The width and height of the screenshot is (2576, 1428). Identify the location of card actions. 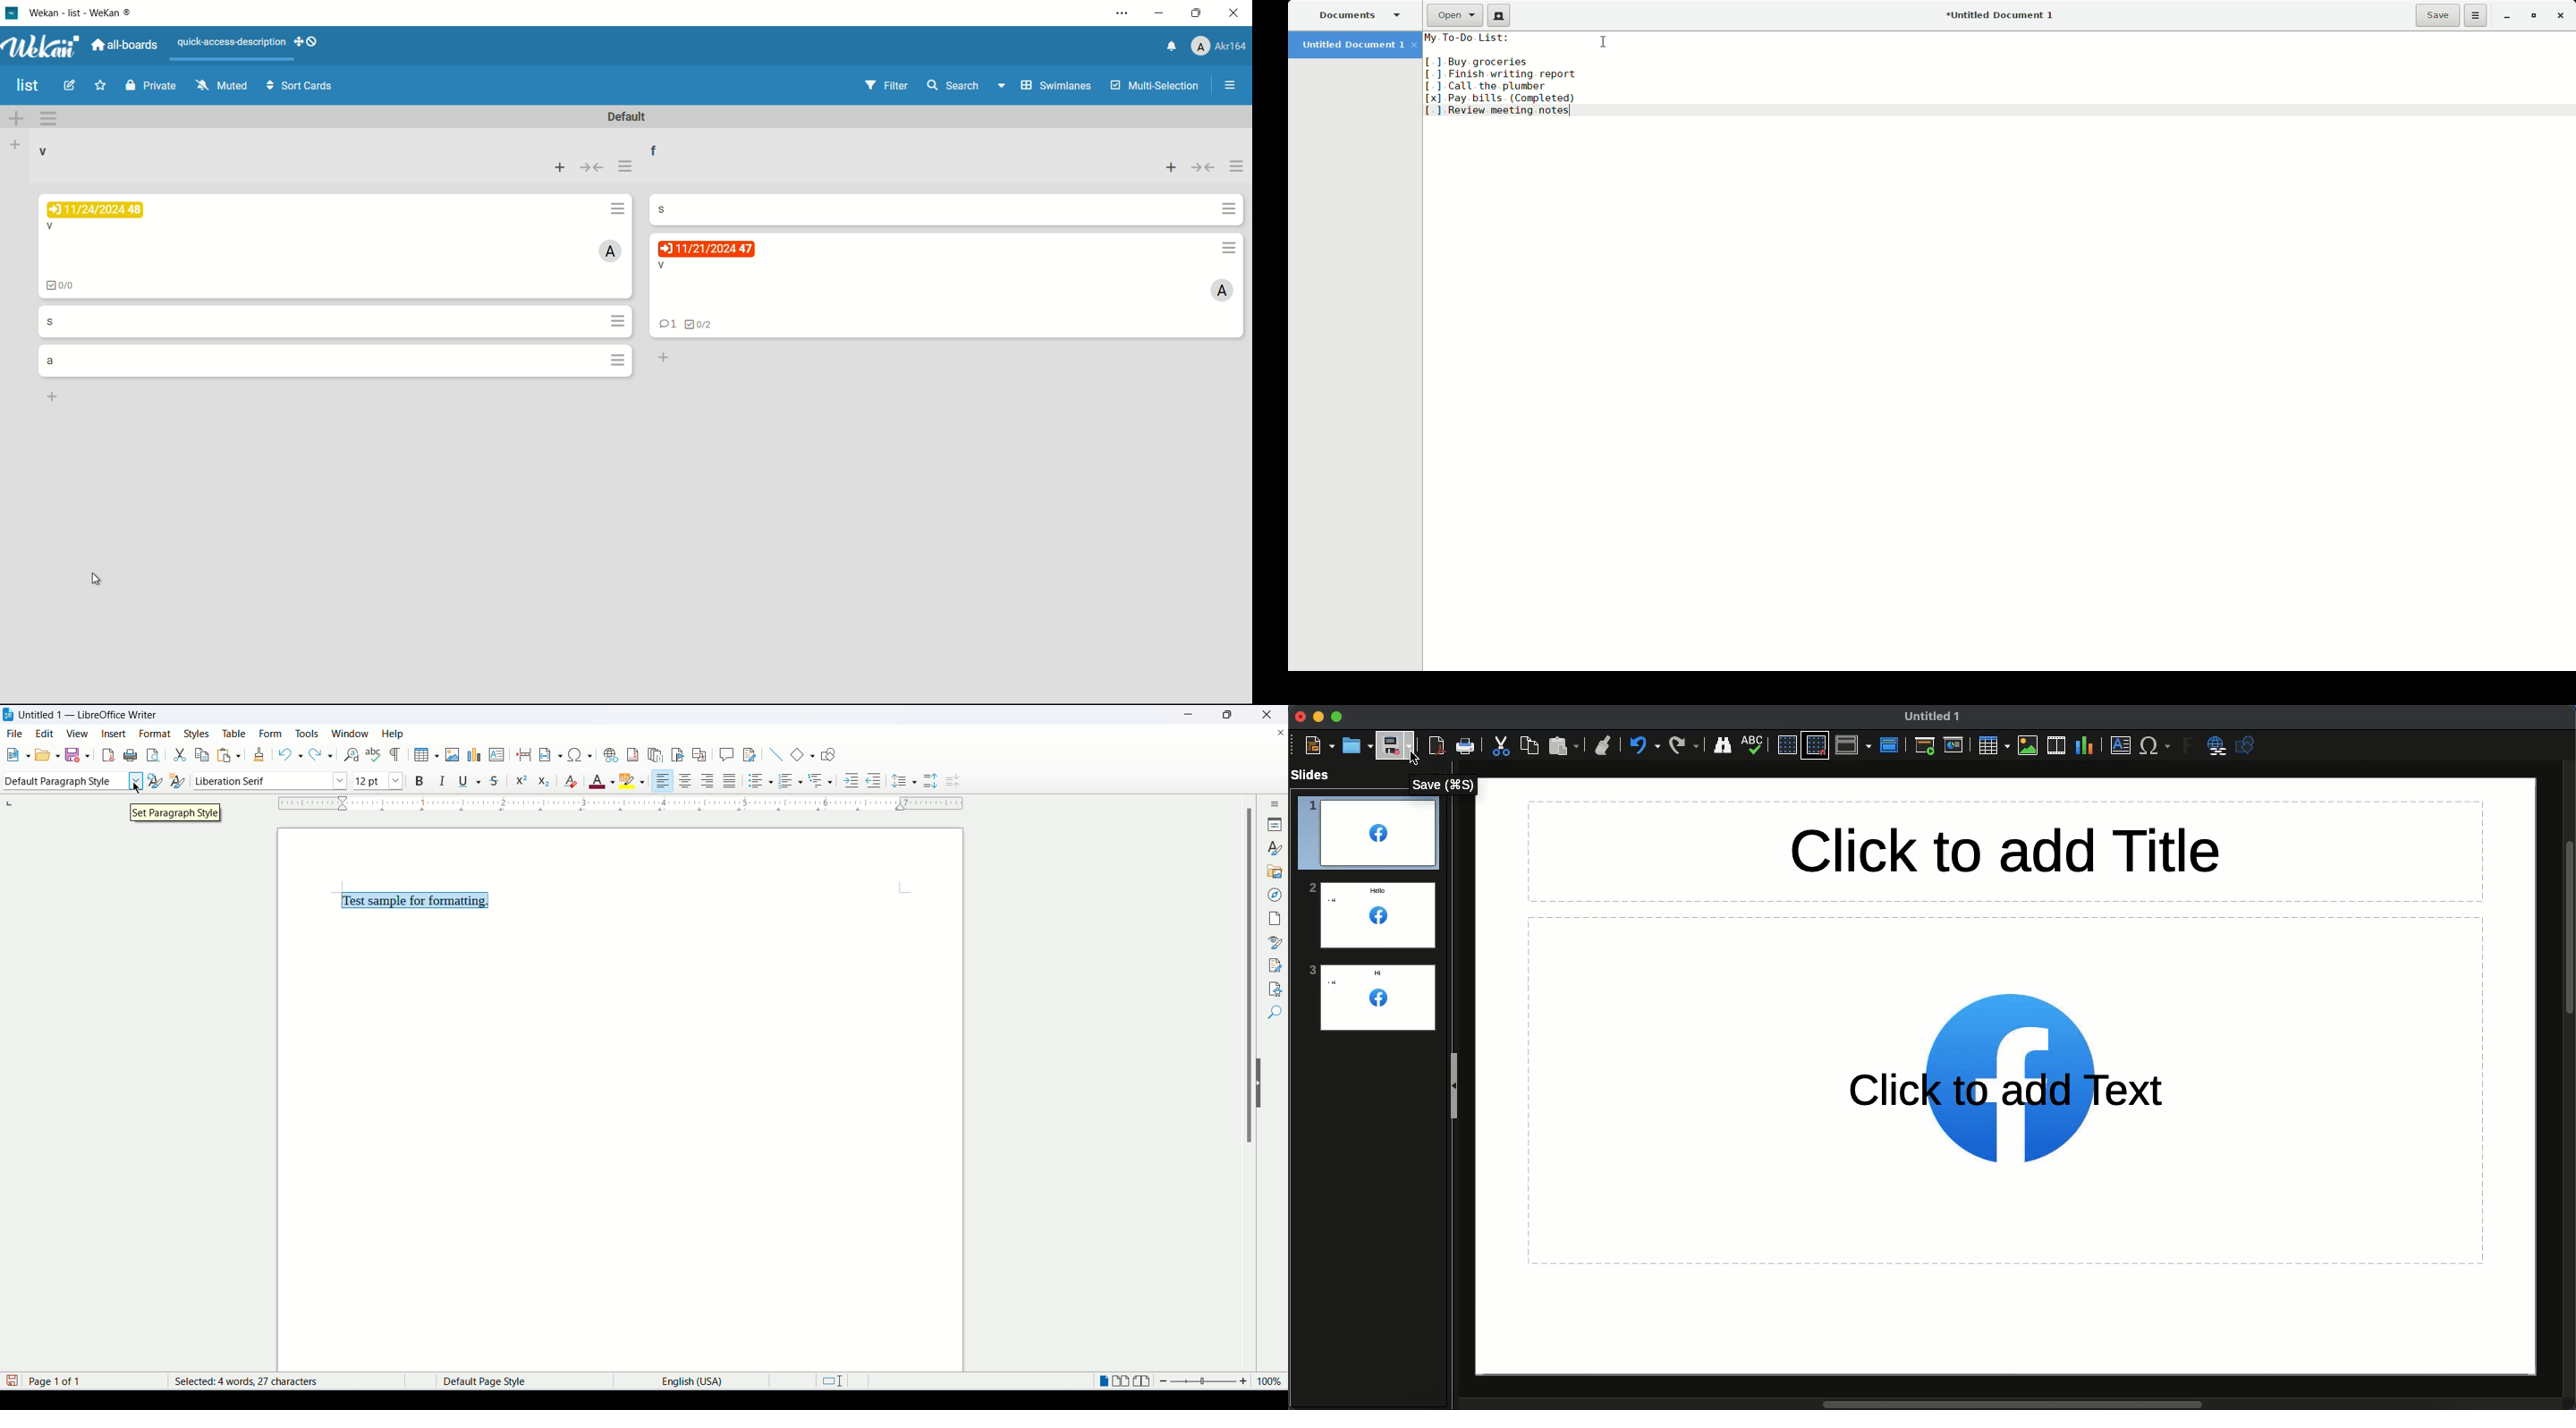
(620, 321).